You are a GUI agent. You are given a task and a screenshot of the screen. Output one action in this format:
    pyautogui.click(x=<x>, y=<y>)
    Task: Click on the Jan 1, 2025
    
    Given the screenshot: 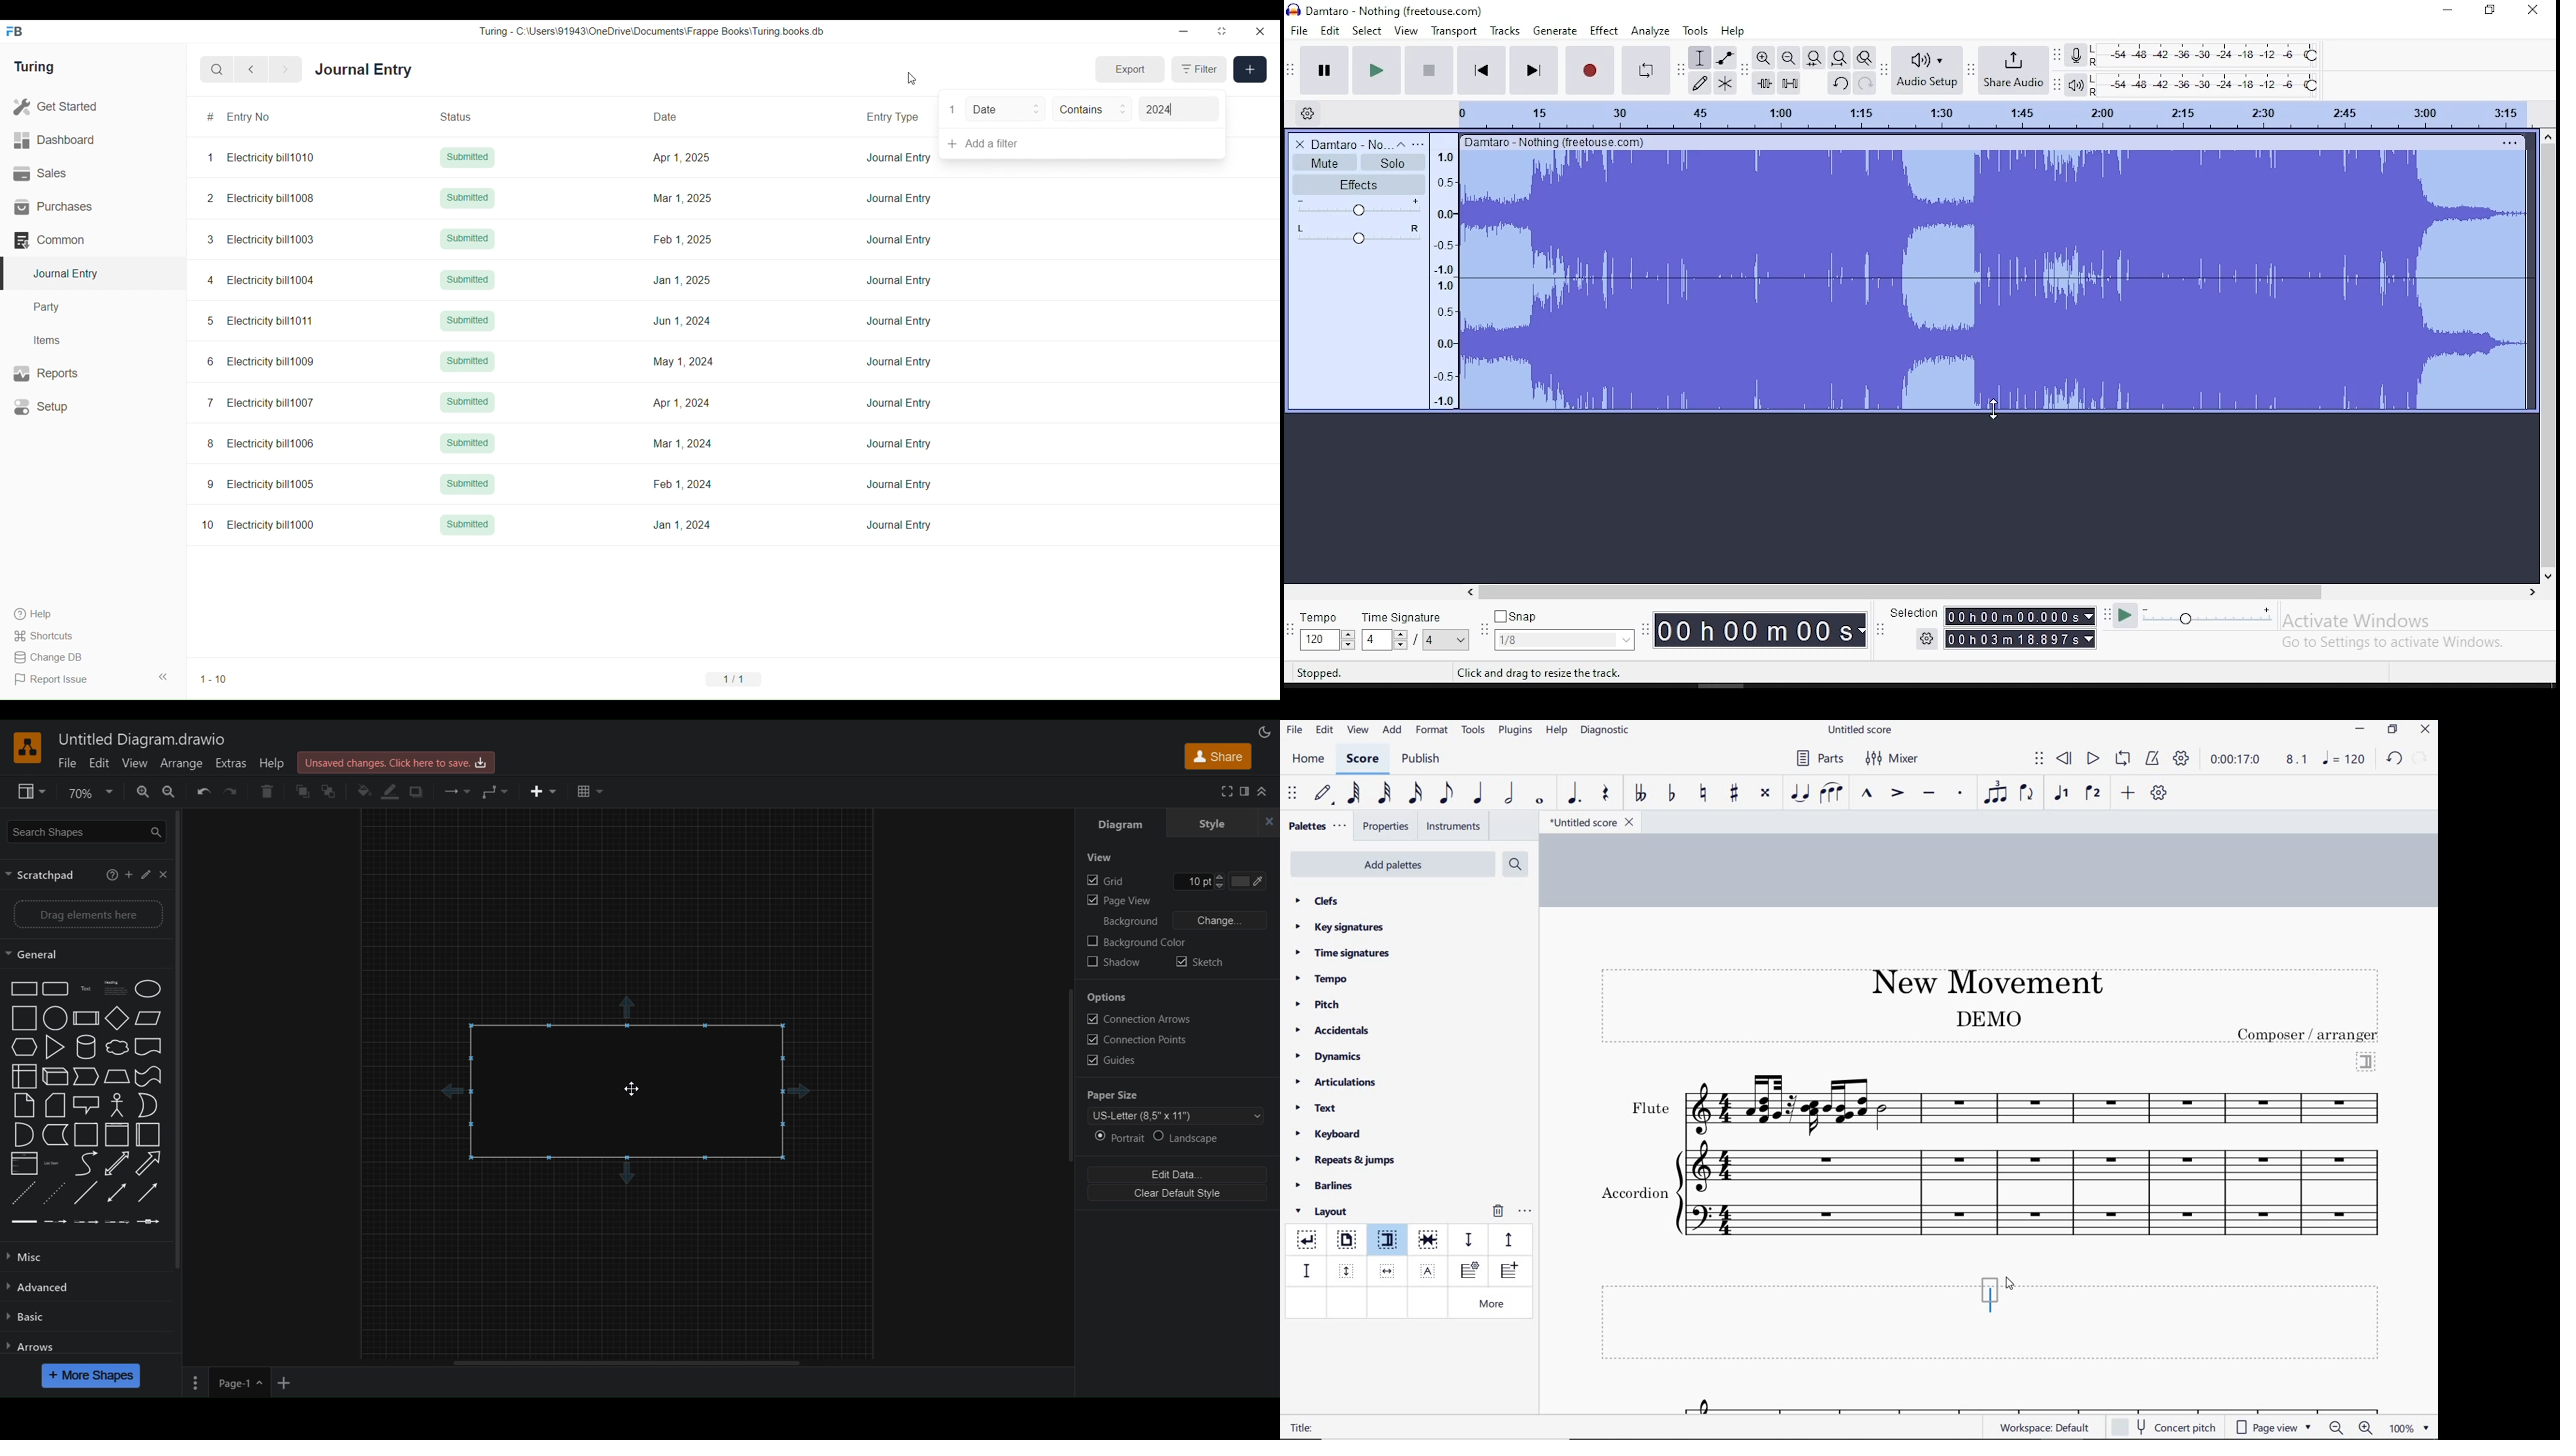 What is the action you would take?
    pyautogui.click(x=682, y=280)
    